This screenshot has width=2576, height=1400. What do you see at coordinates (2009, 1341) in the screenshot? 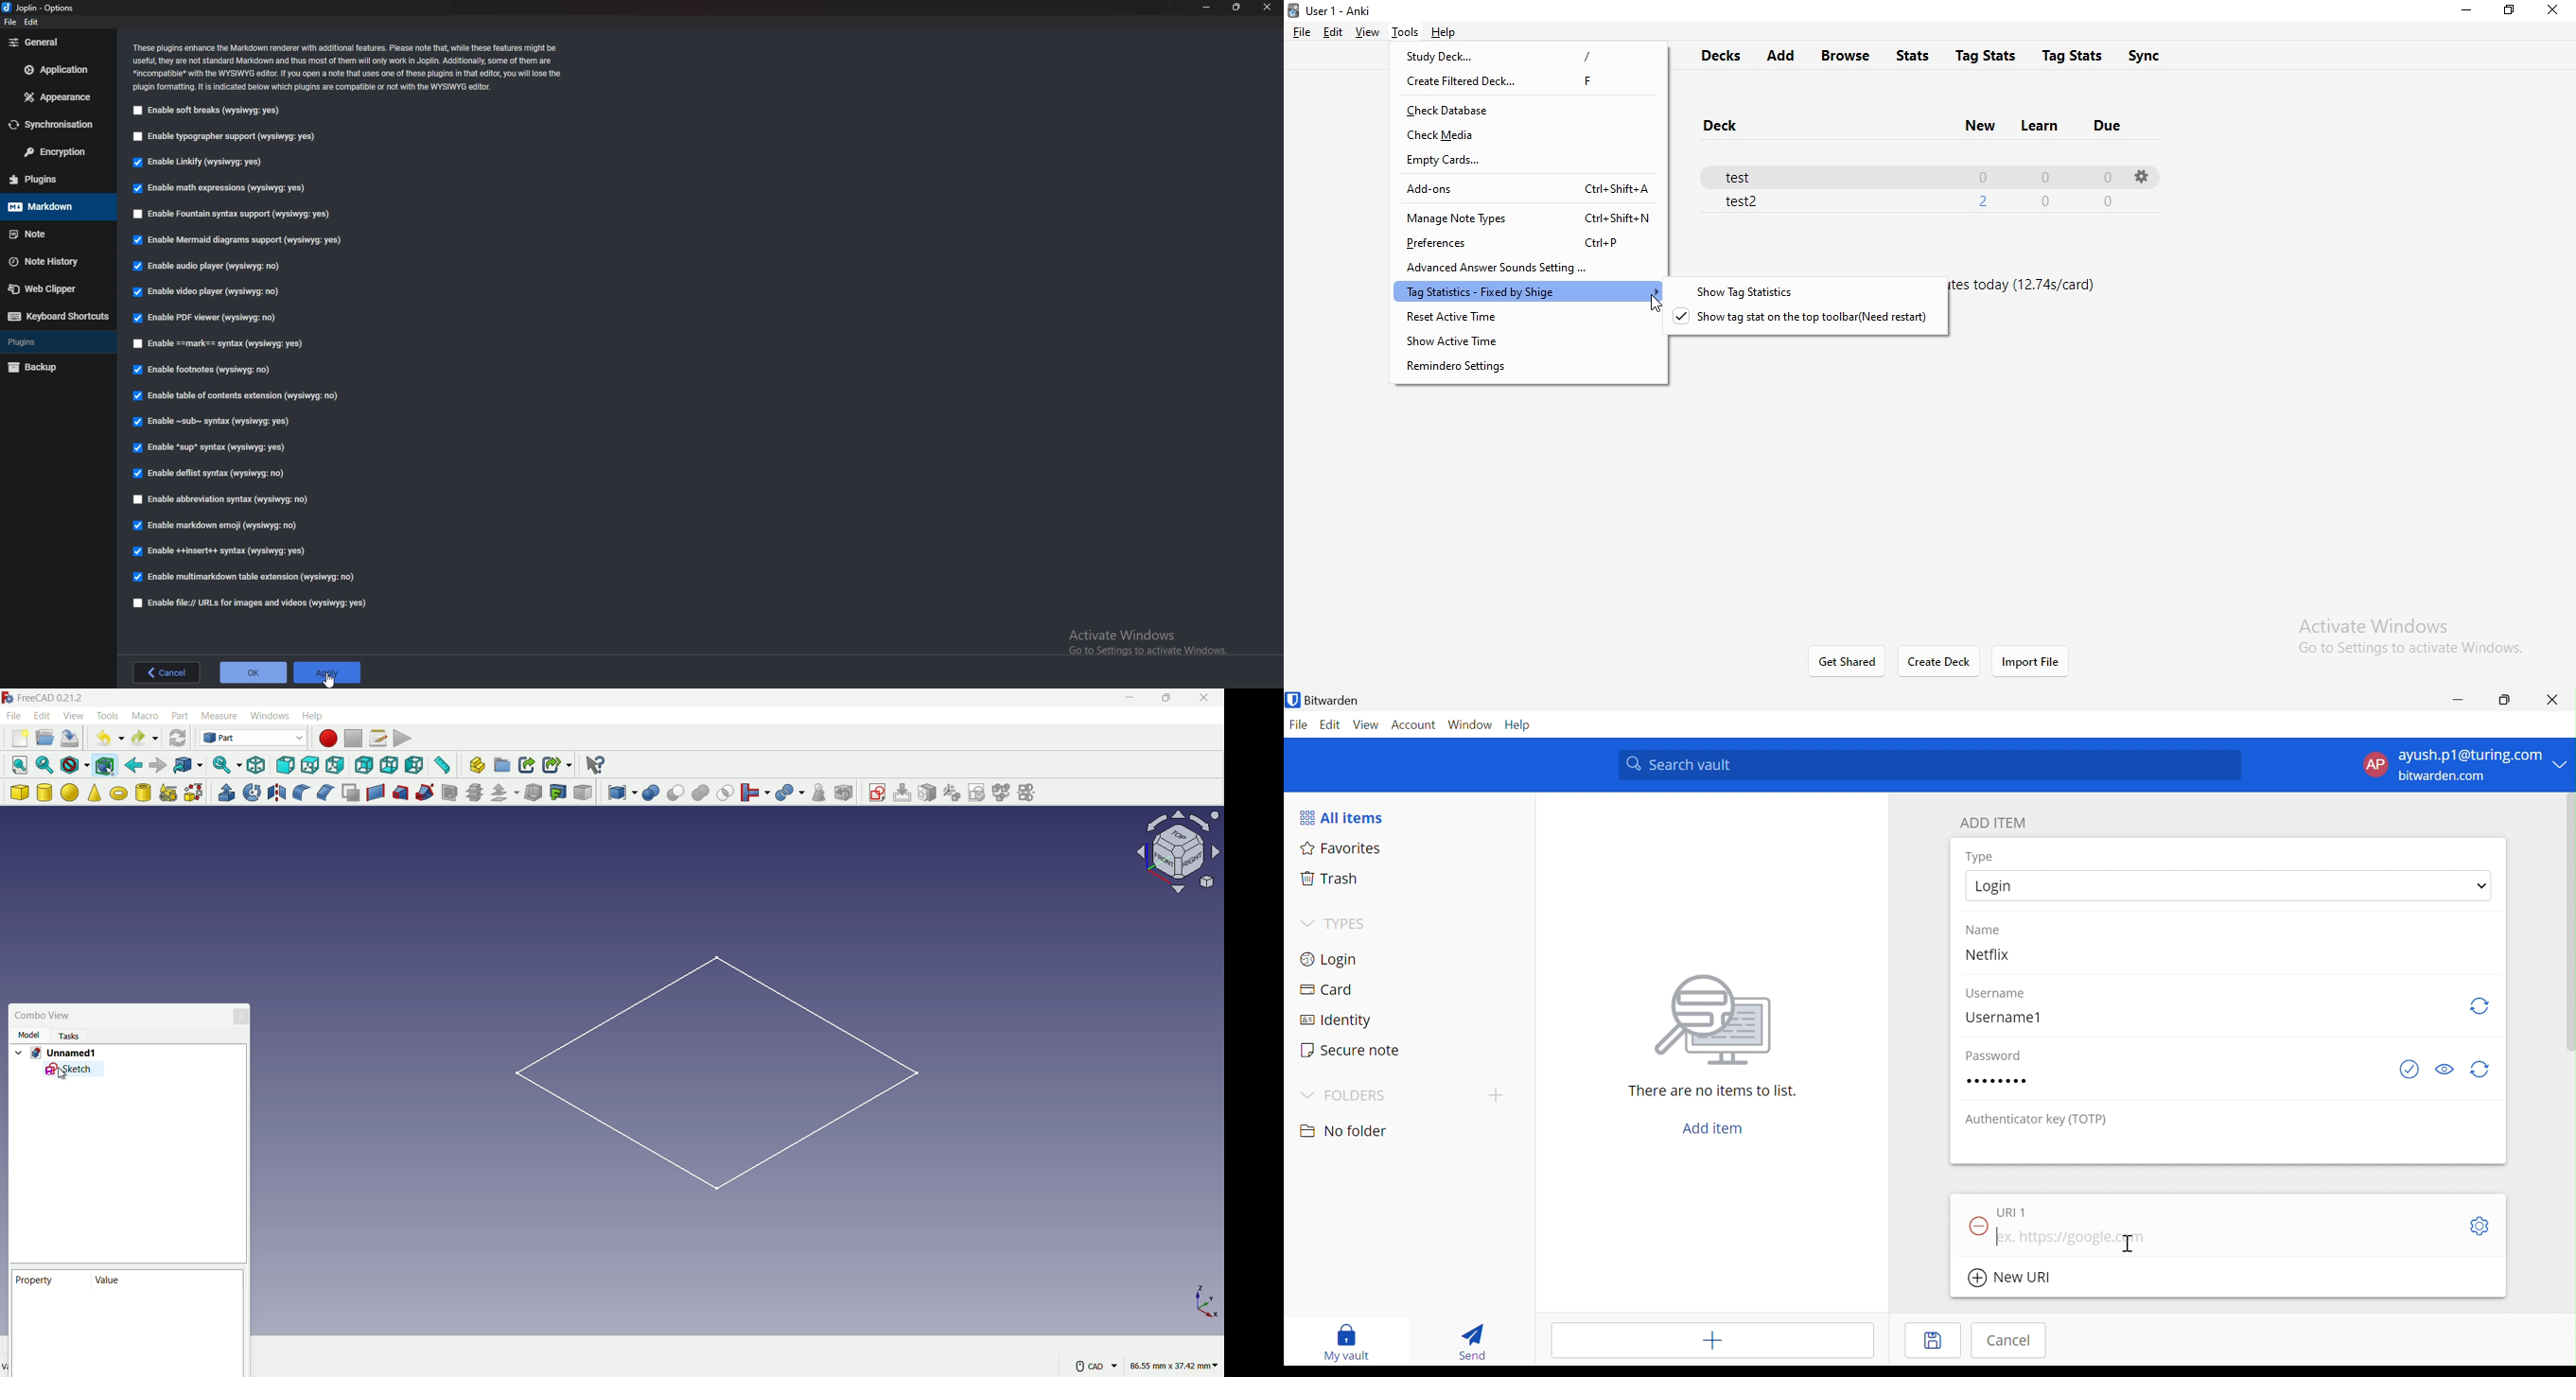
I see `Cancel` at bounding box center [2009, 1341].